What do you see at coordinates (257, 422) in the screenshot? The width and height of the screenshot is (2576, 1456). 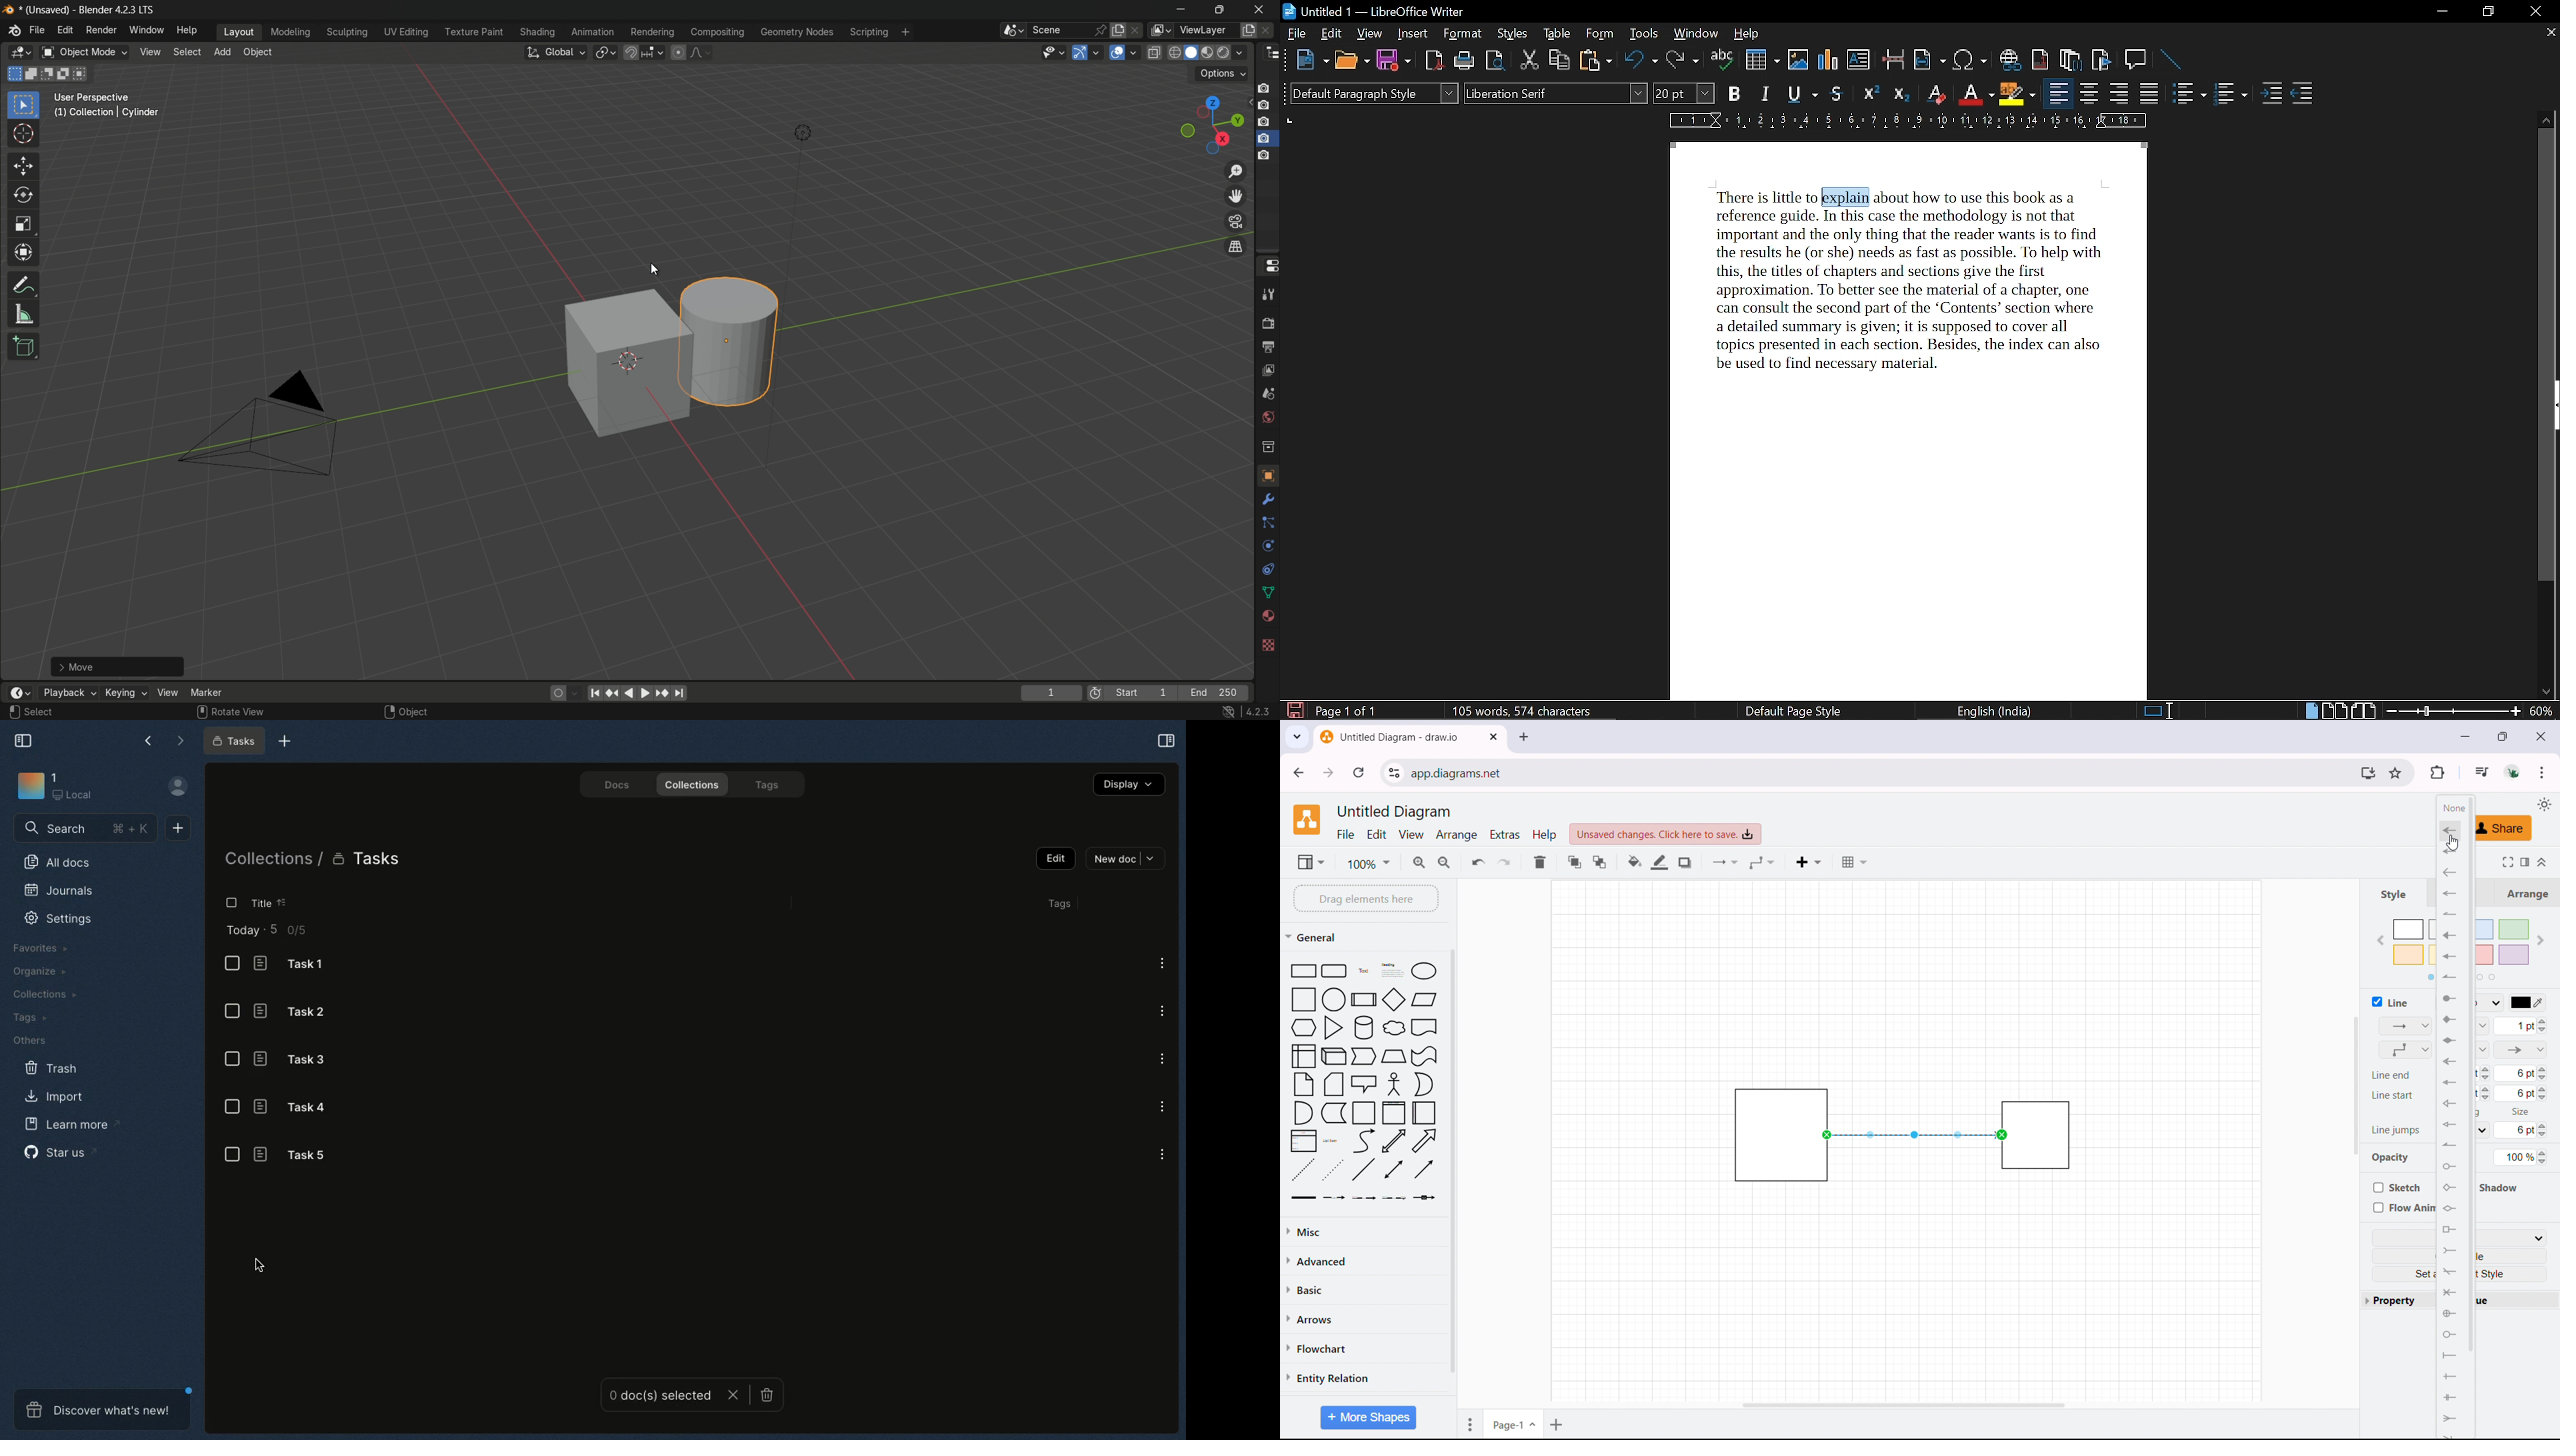 I see `camera` at bounding box center [257, 422].